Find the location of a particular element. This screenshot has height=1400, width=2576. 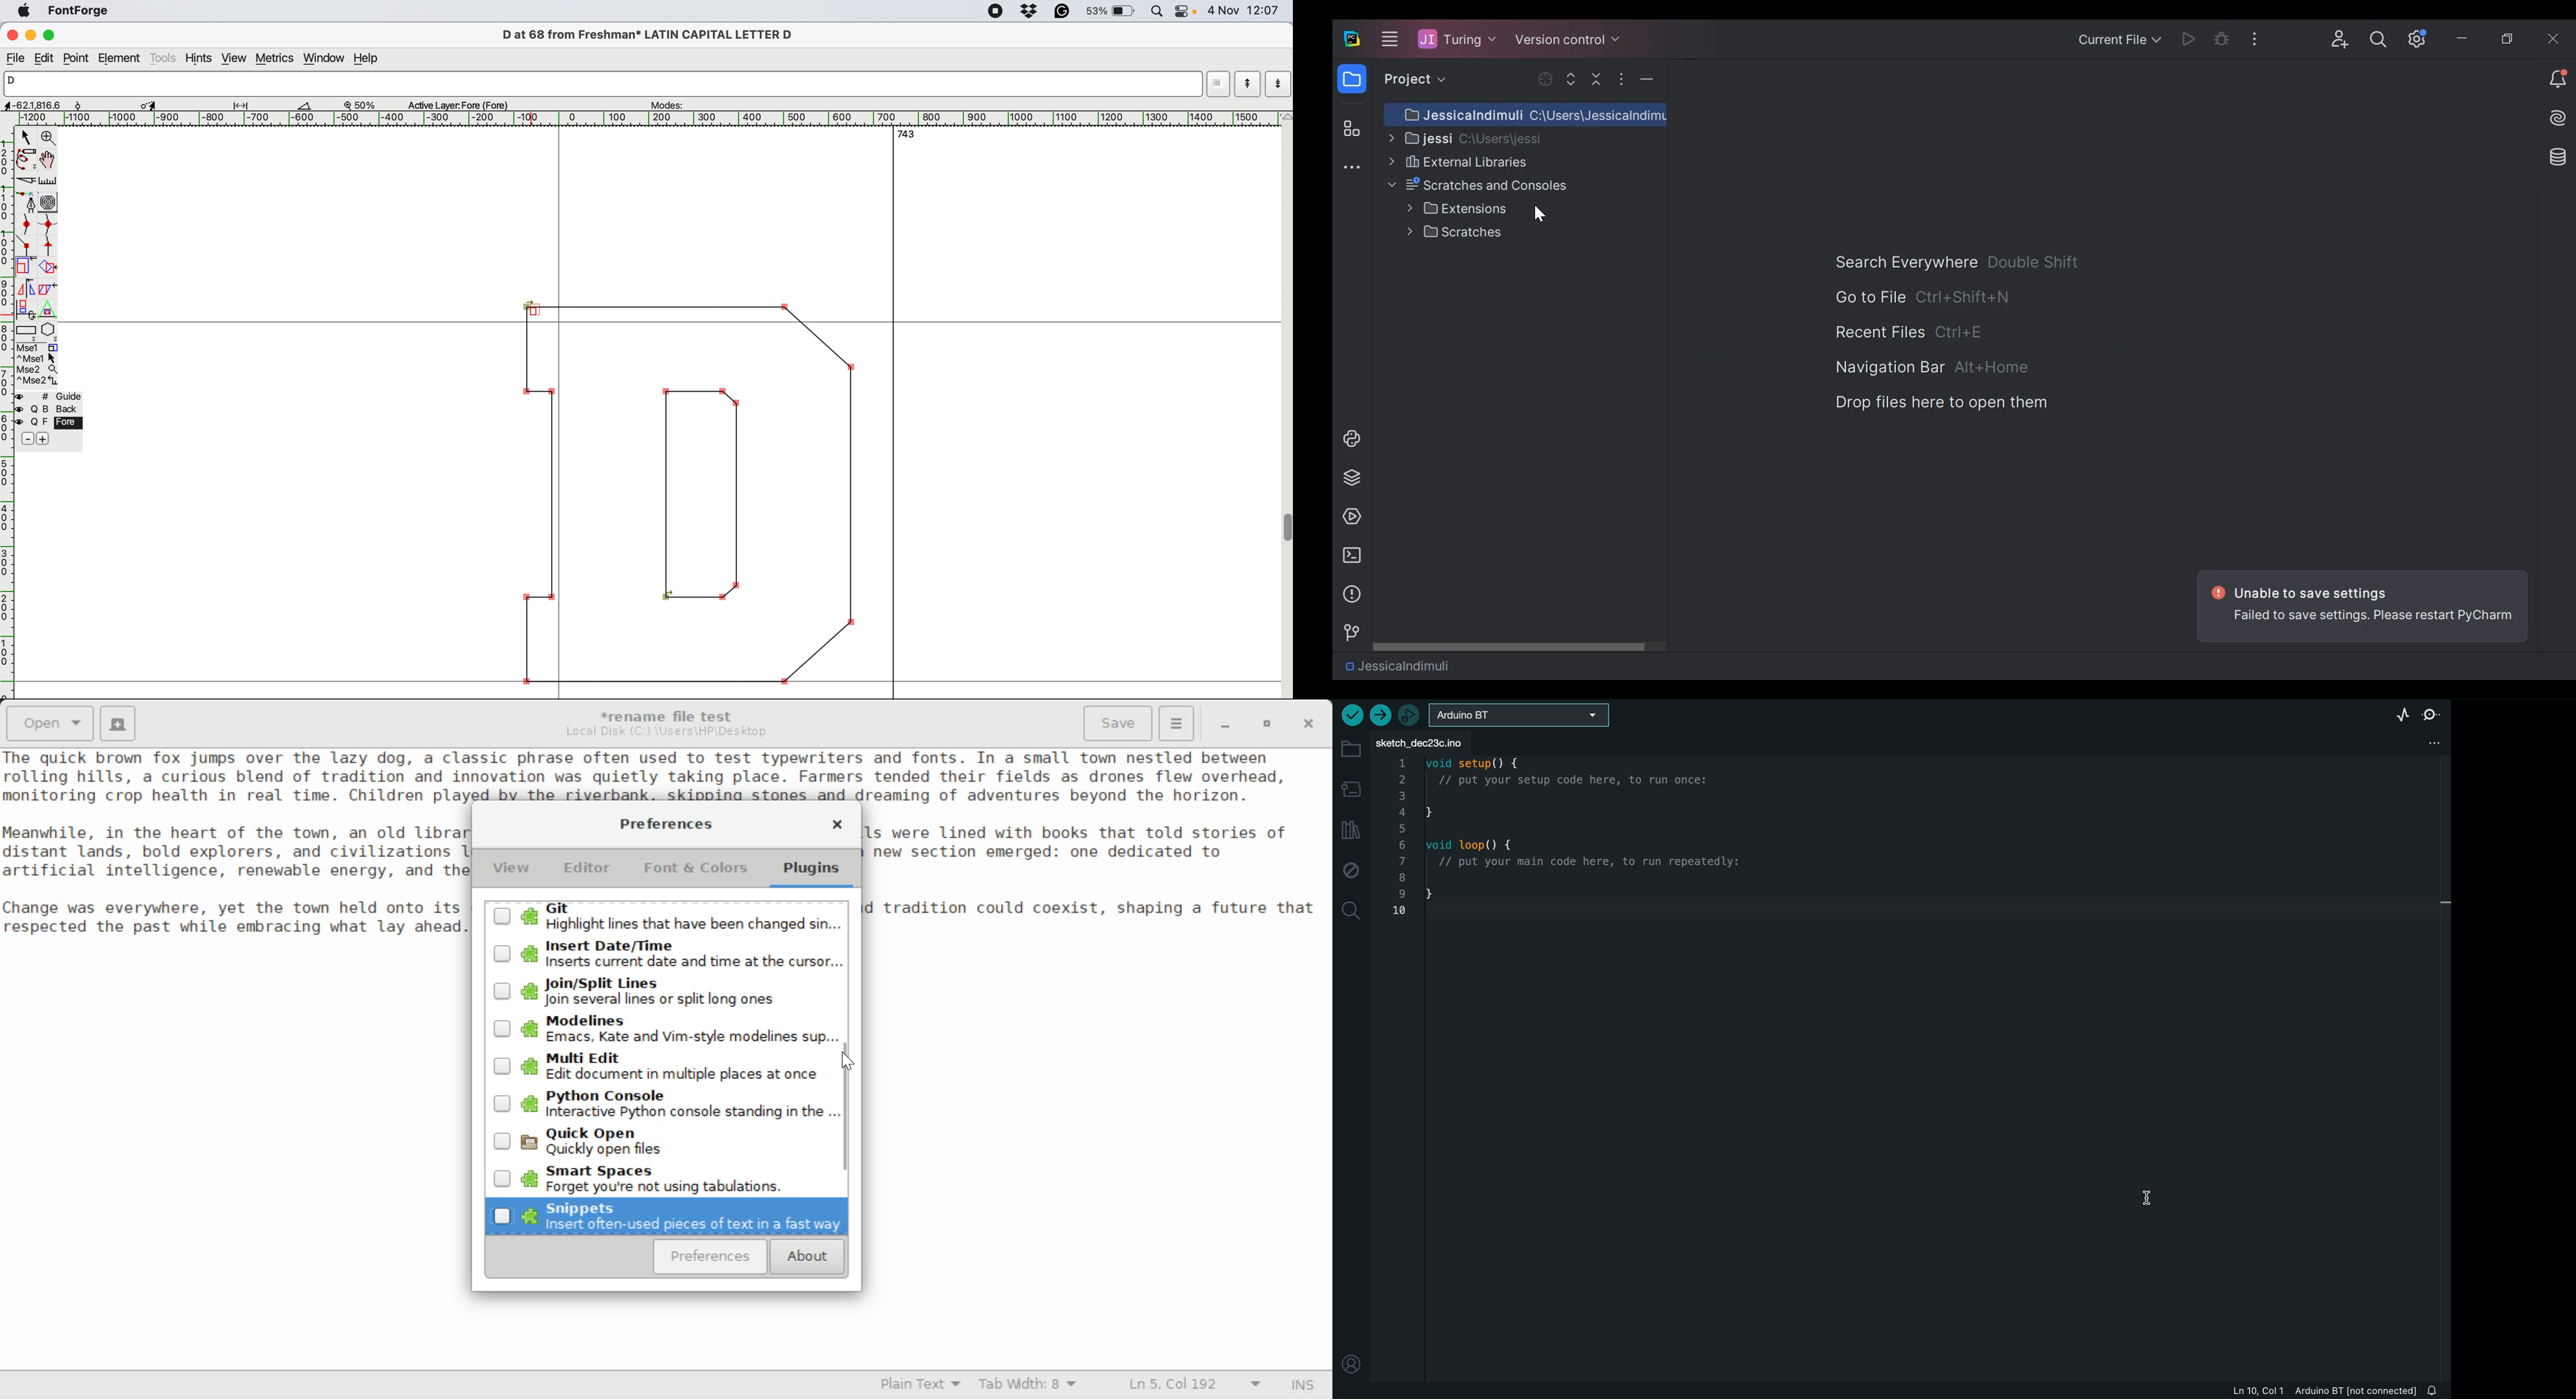

rectanlge or ellipse is located at coordinates (27, 332).